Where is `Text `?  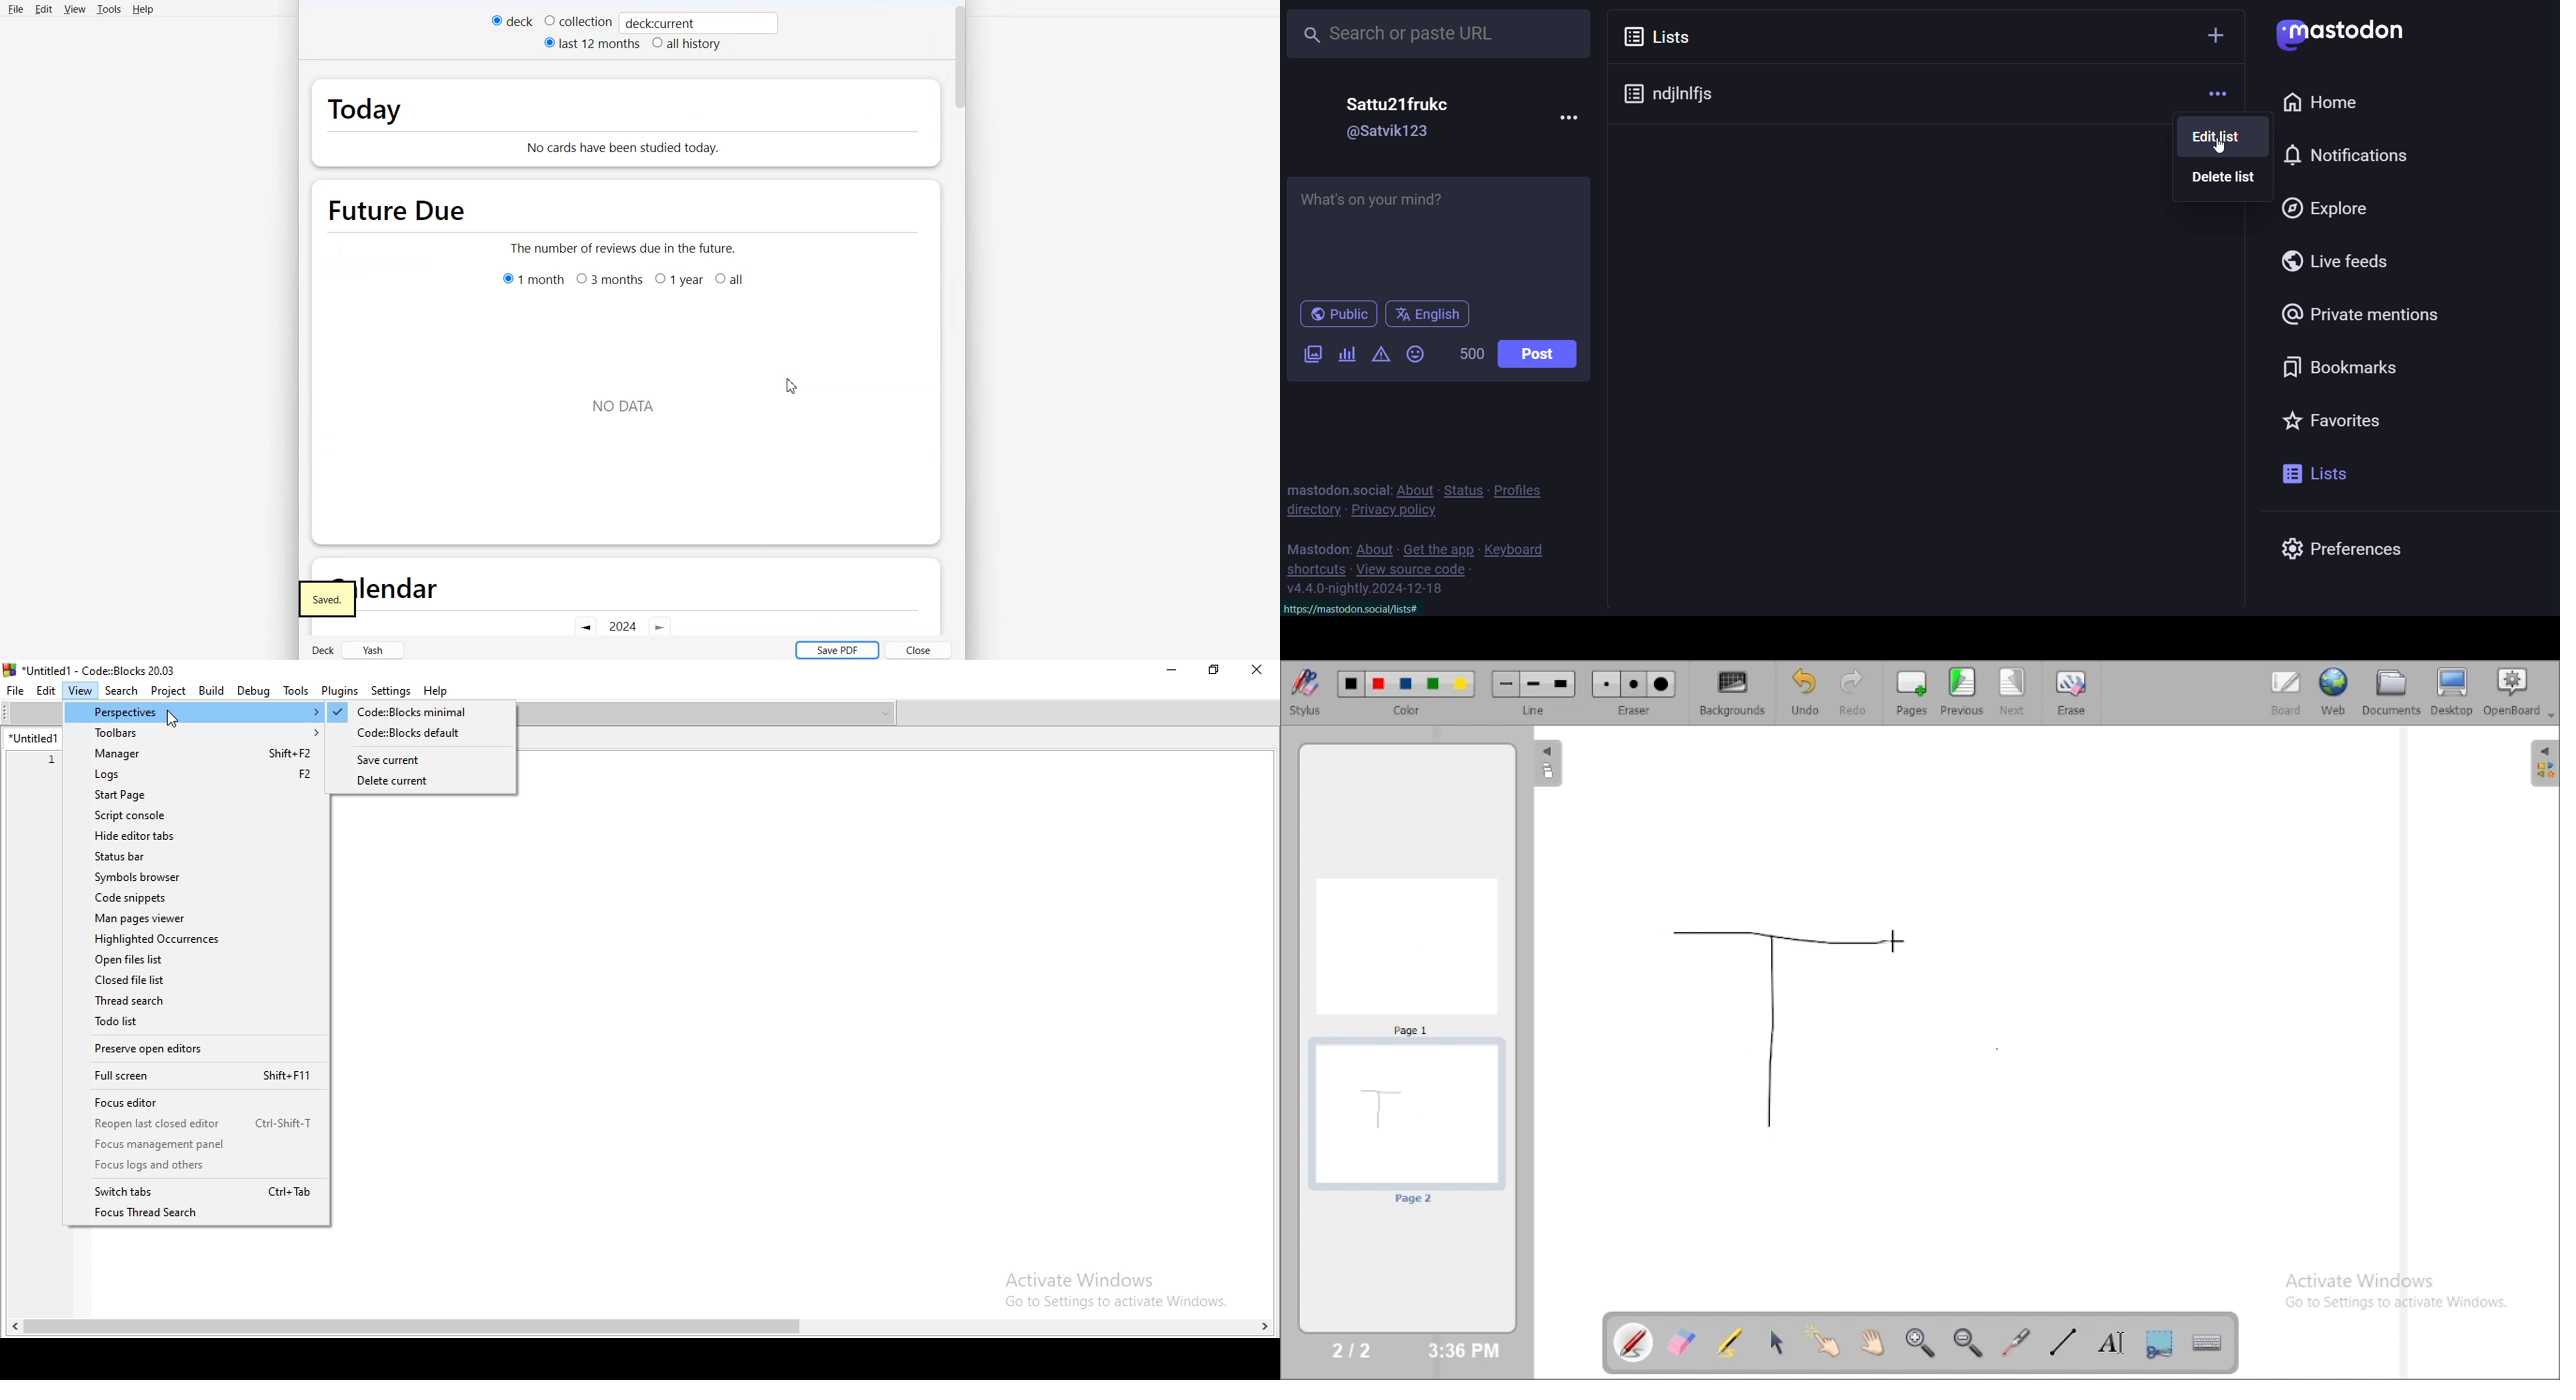
Text  is located at coordinates (332, 599).